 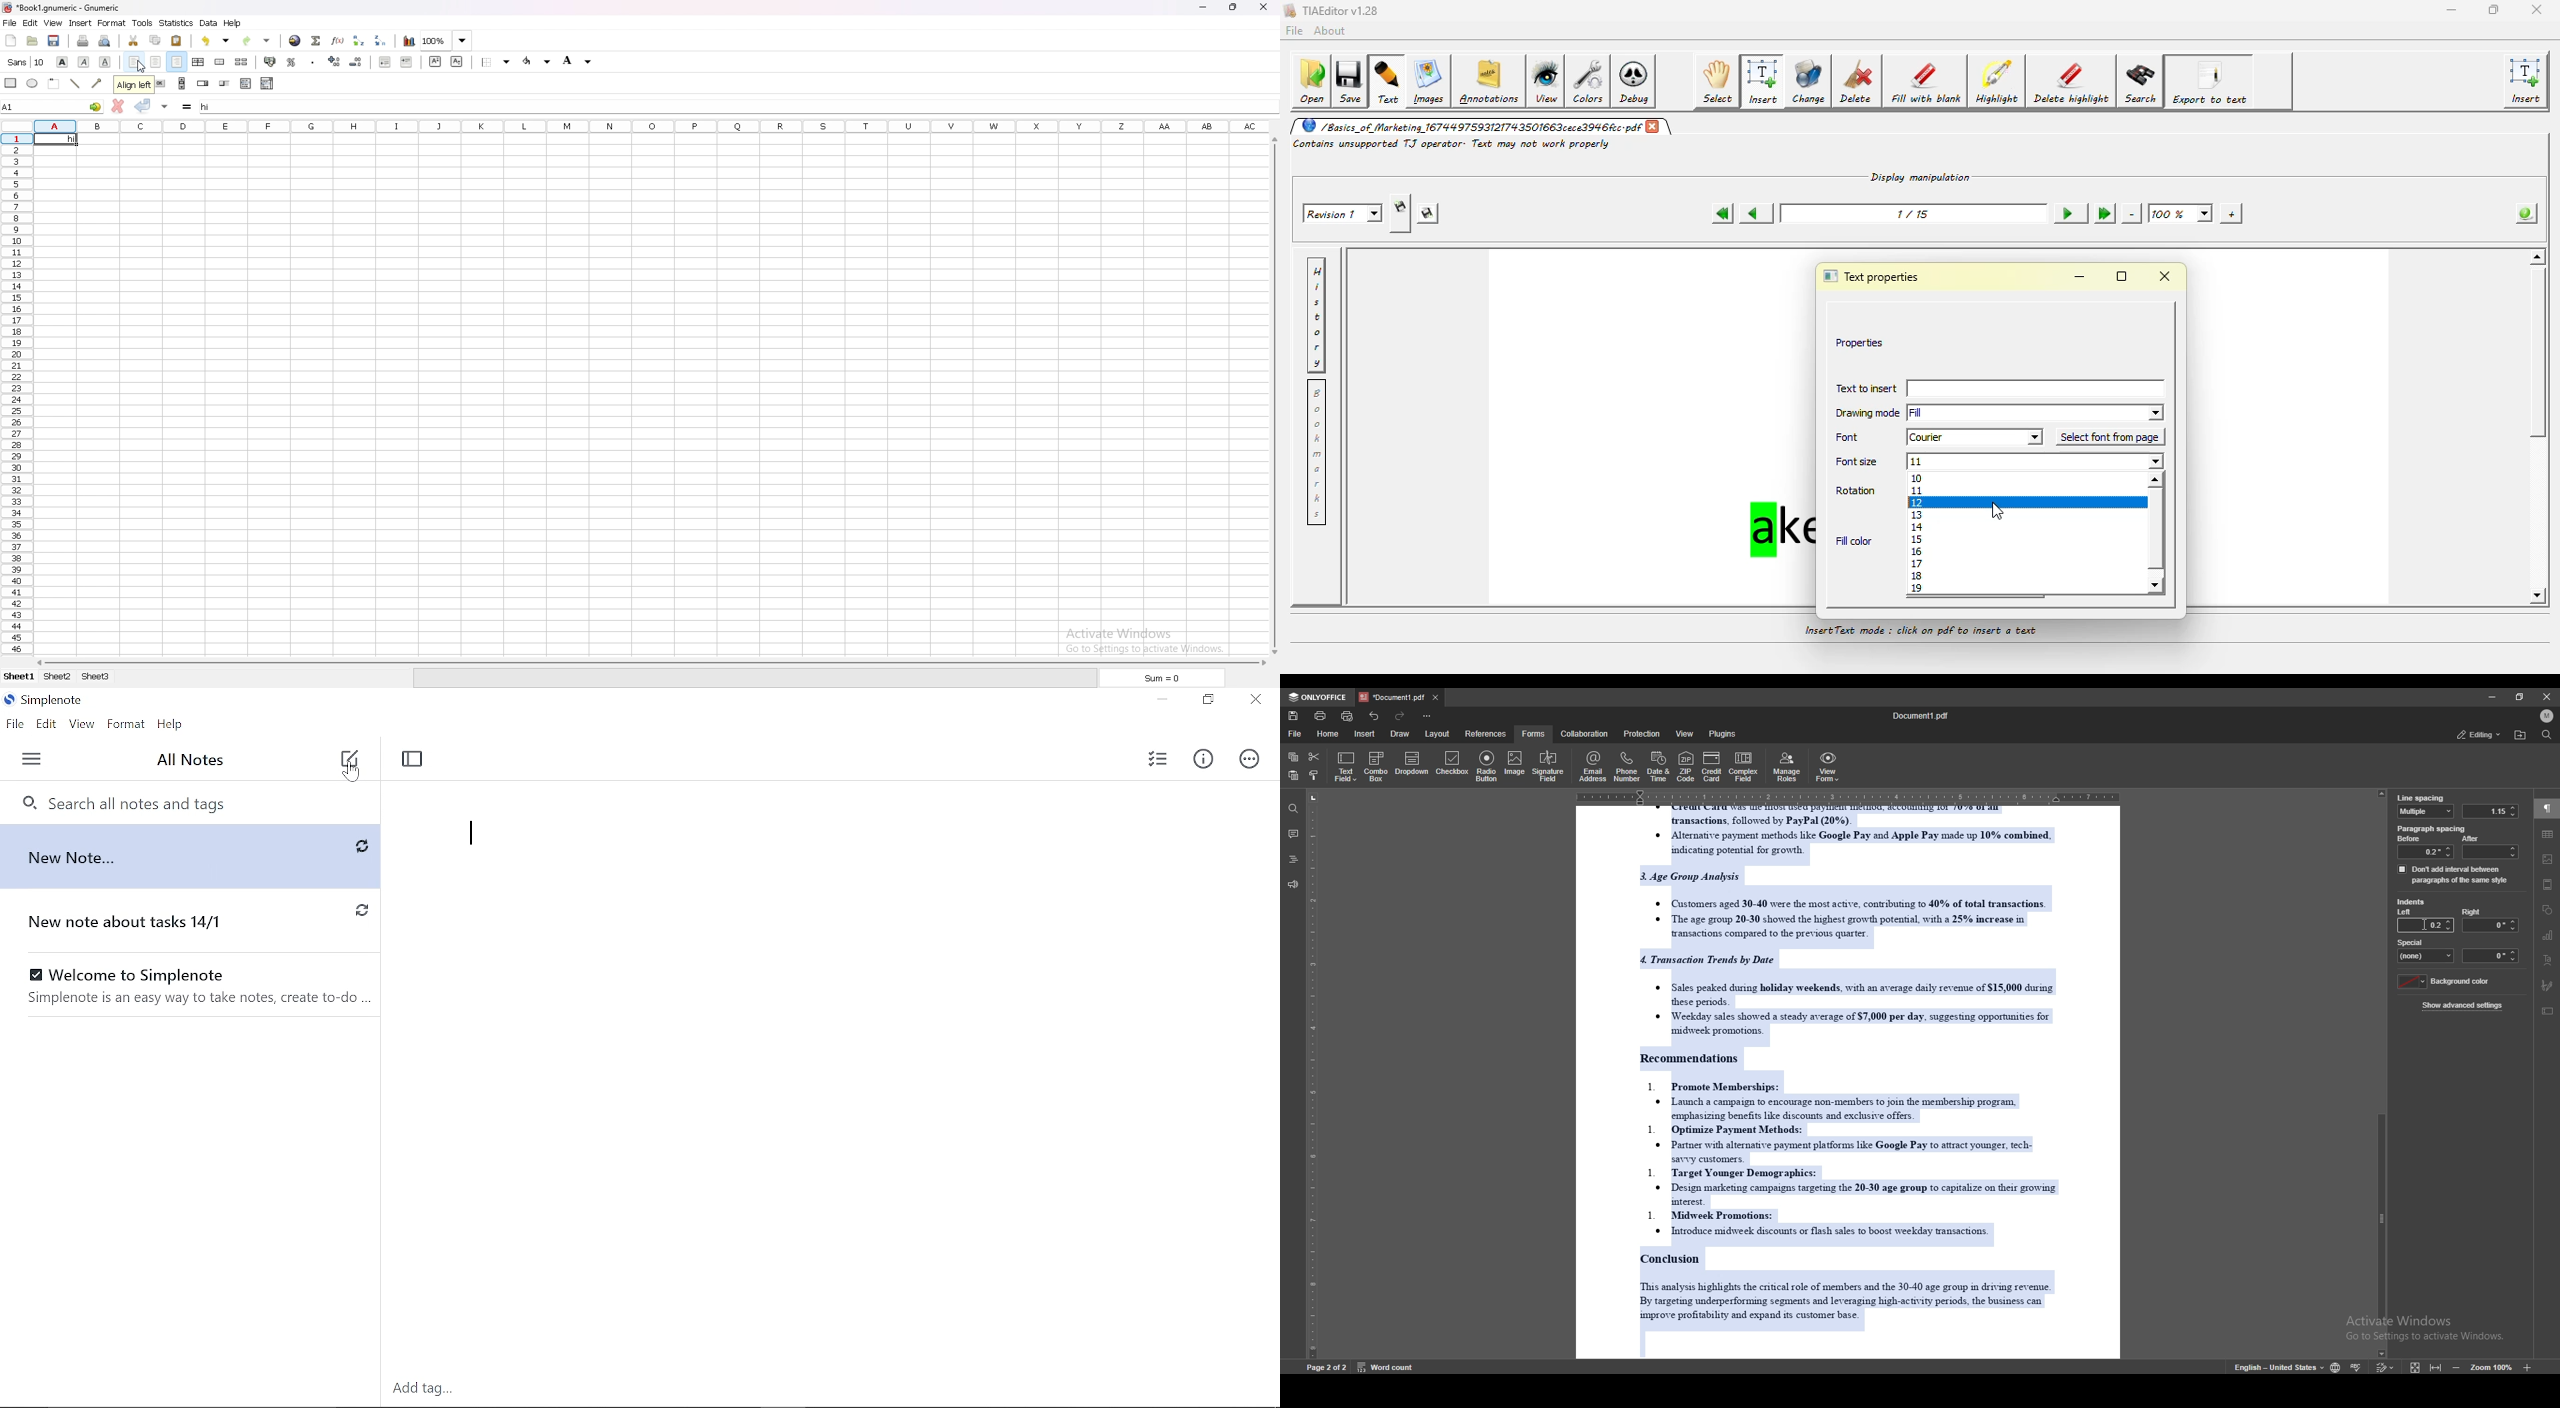 I want to click on scroll bar, so click(x=1270, y=395).